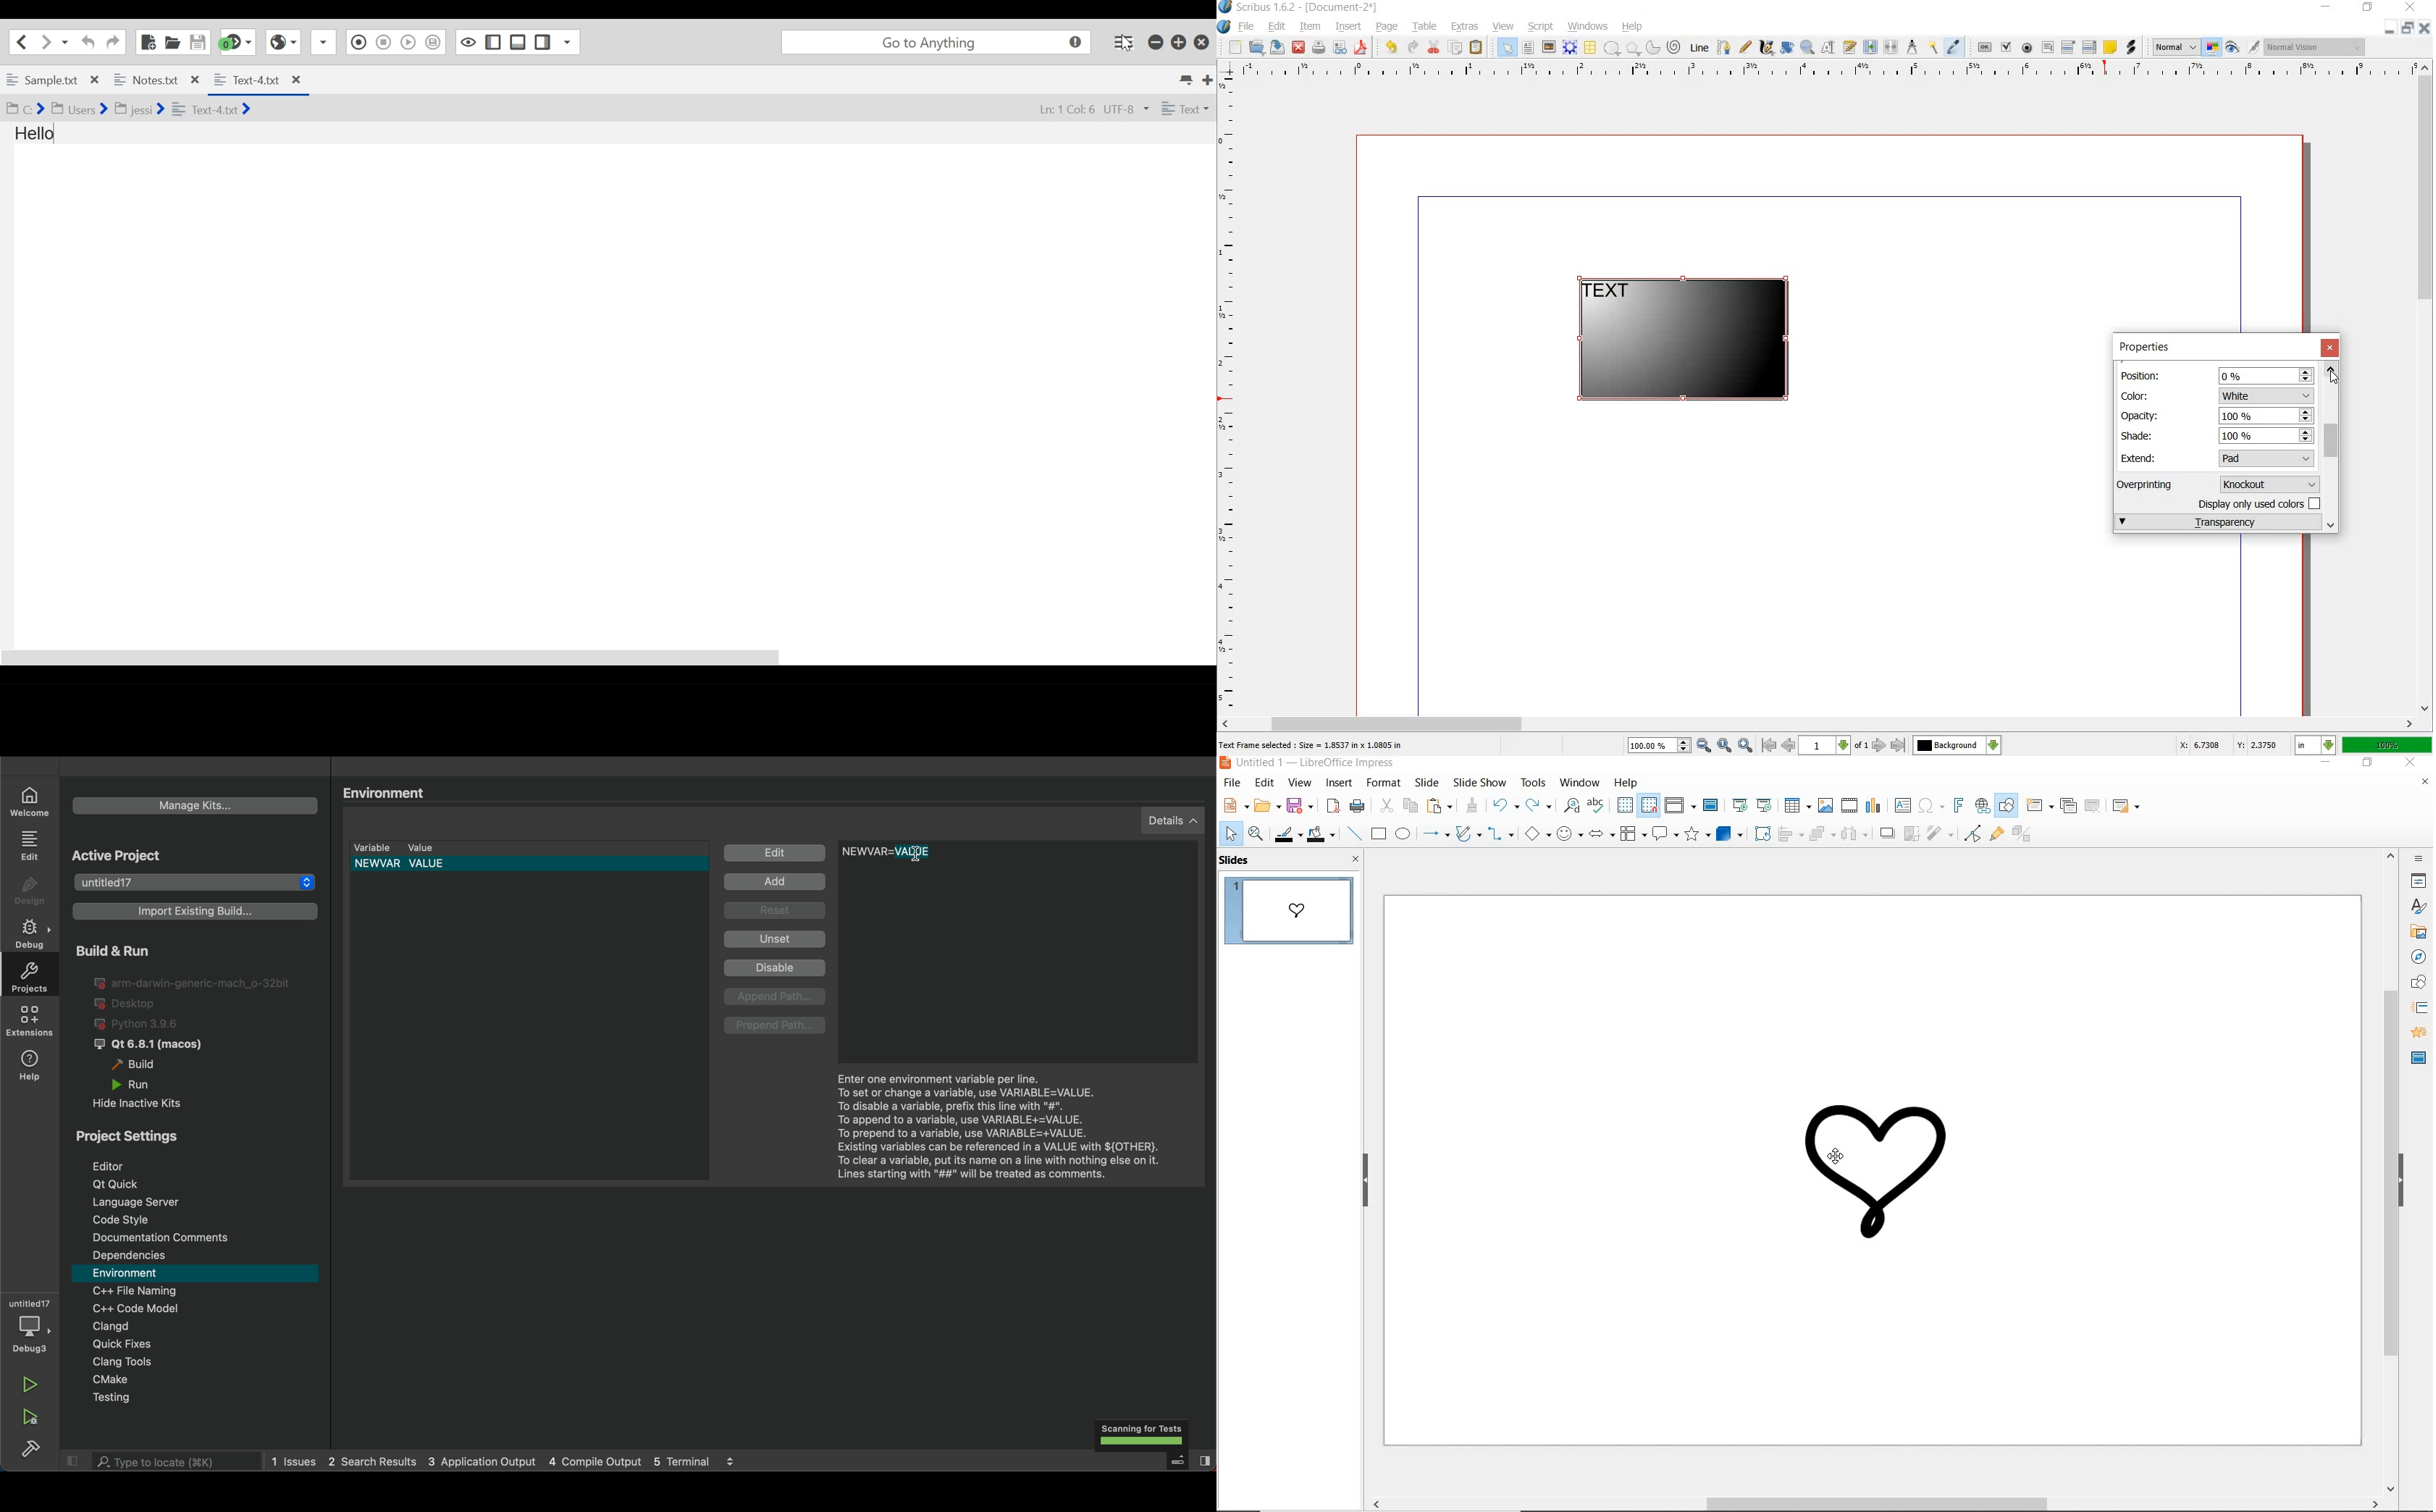 Image resolution: width=2436 pixels, height=1512 pixels. What do you see at coordinates (373, 1462) in the screenshot?
I see `2 search results` at bounding box center [373, 1462].